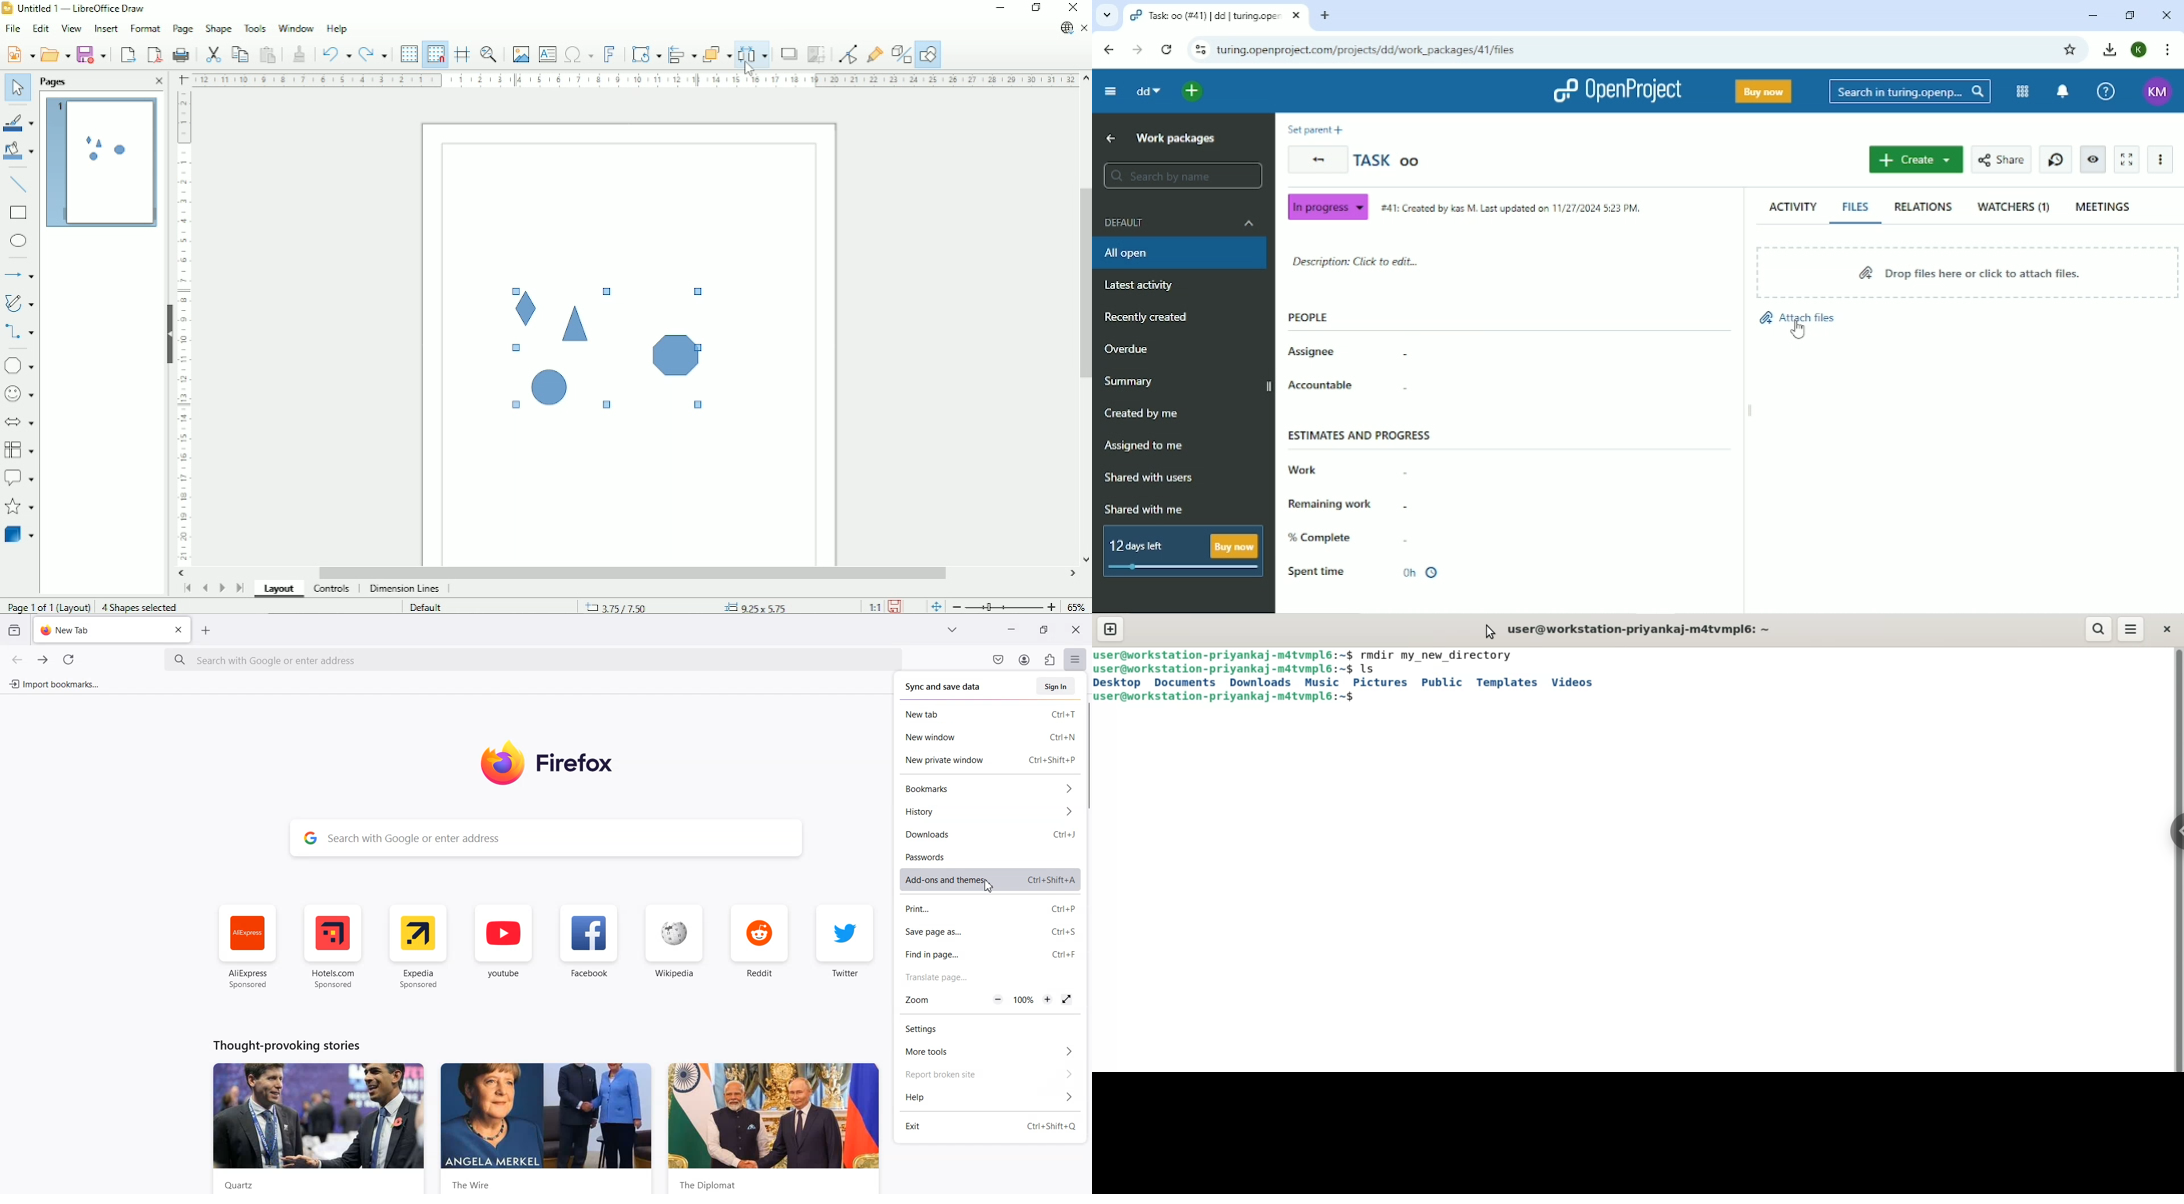 Image resolution: width=2184 pixels, height=1204 pixels. I want to click on News, so click(311, 1128).